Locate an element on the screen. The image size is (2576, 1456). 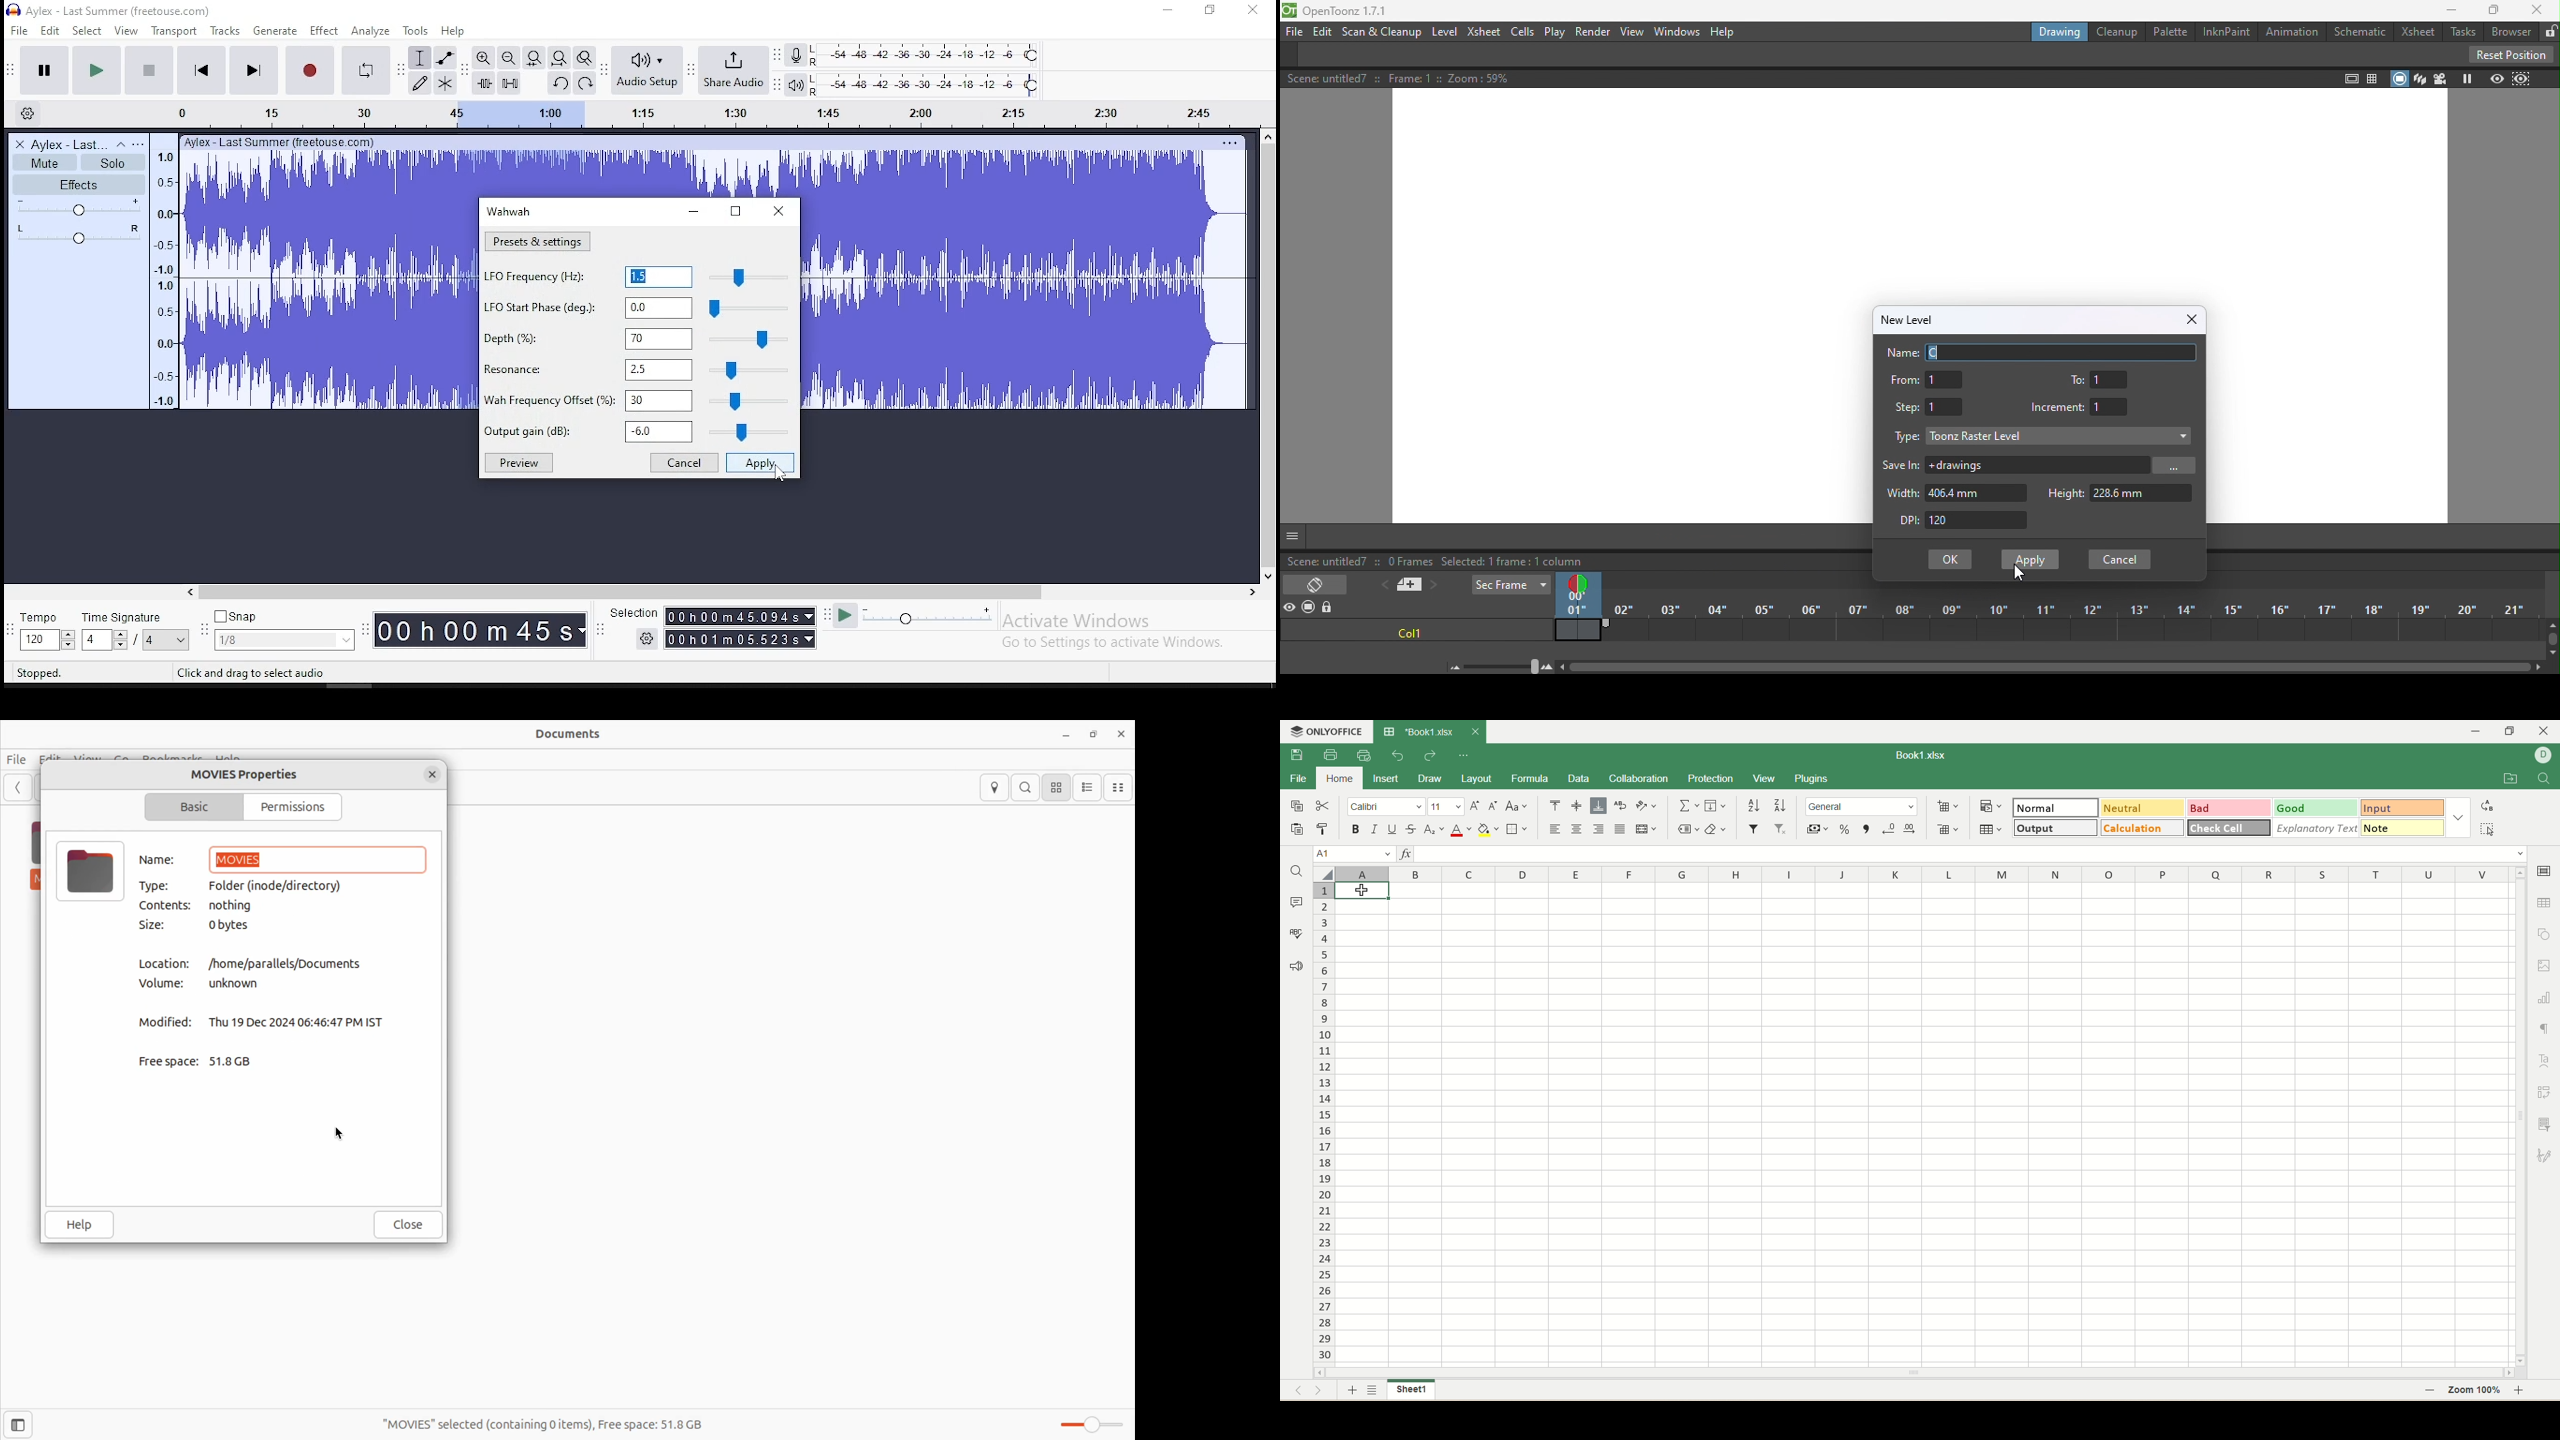
00h 00m 00 s is located at coordinates (477, 628).